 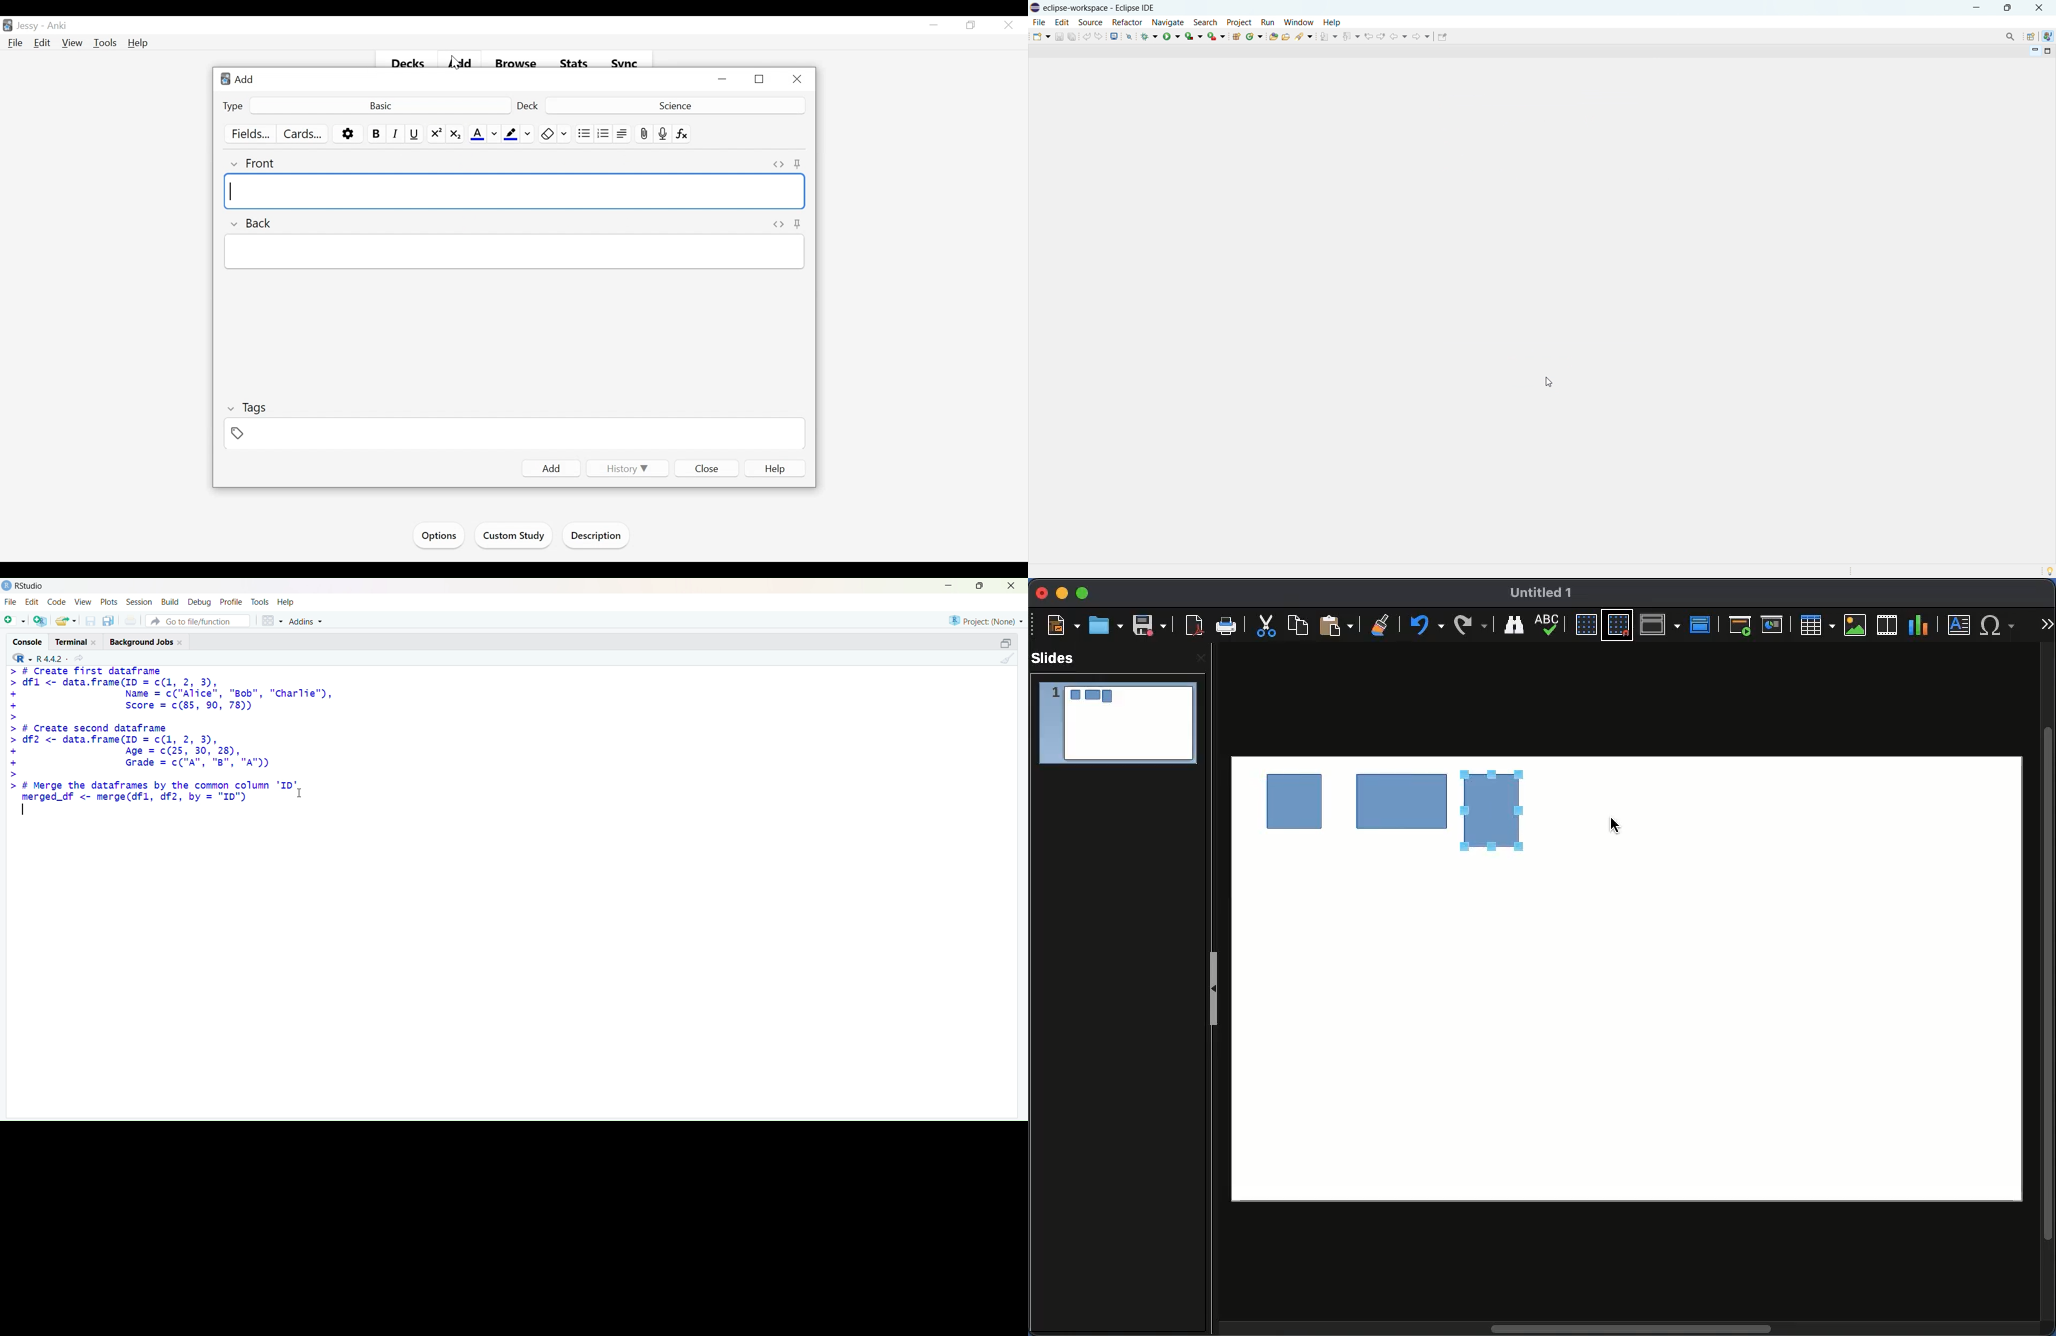 What do you see at coordinates (1062, 594) in the screenshot?
I see `Minimize` at bounding box center [1062, 594].